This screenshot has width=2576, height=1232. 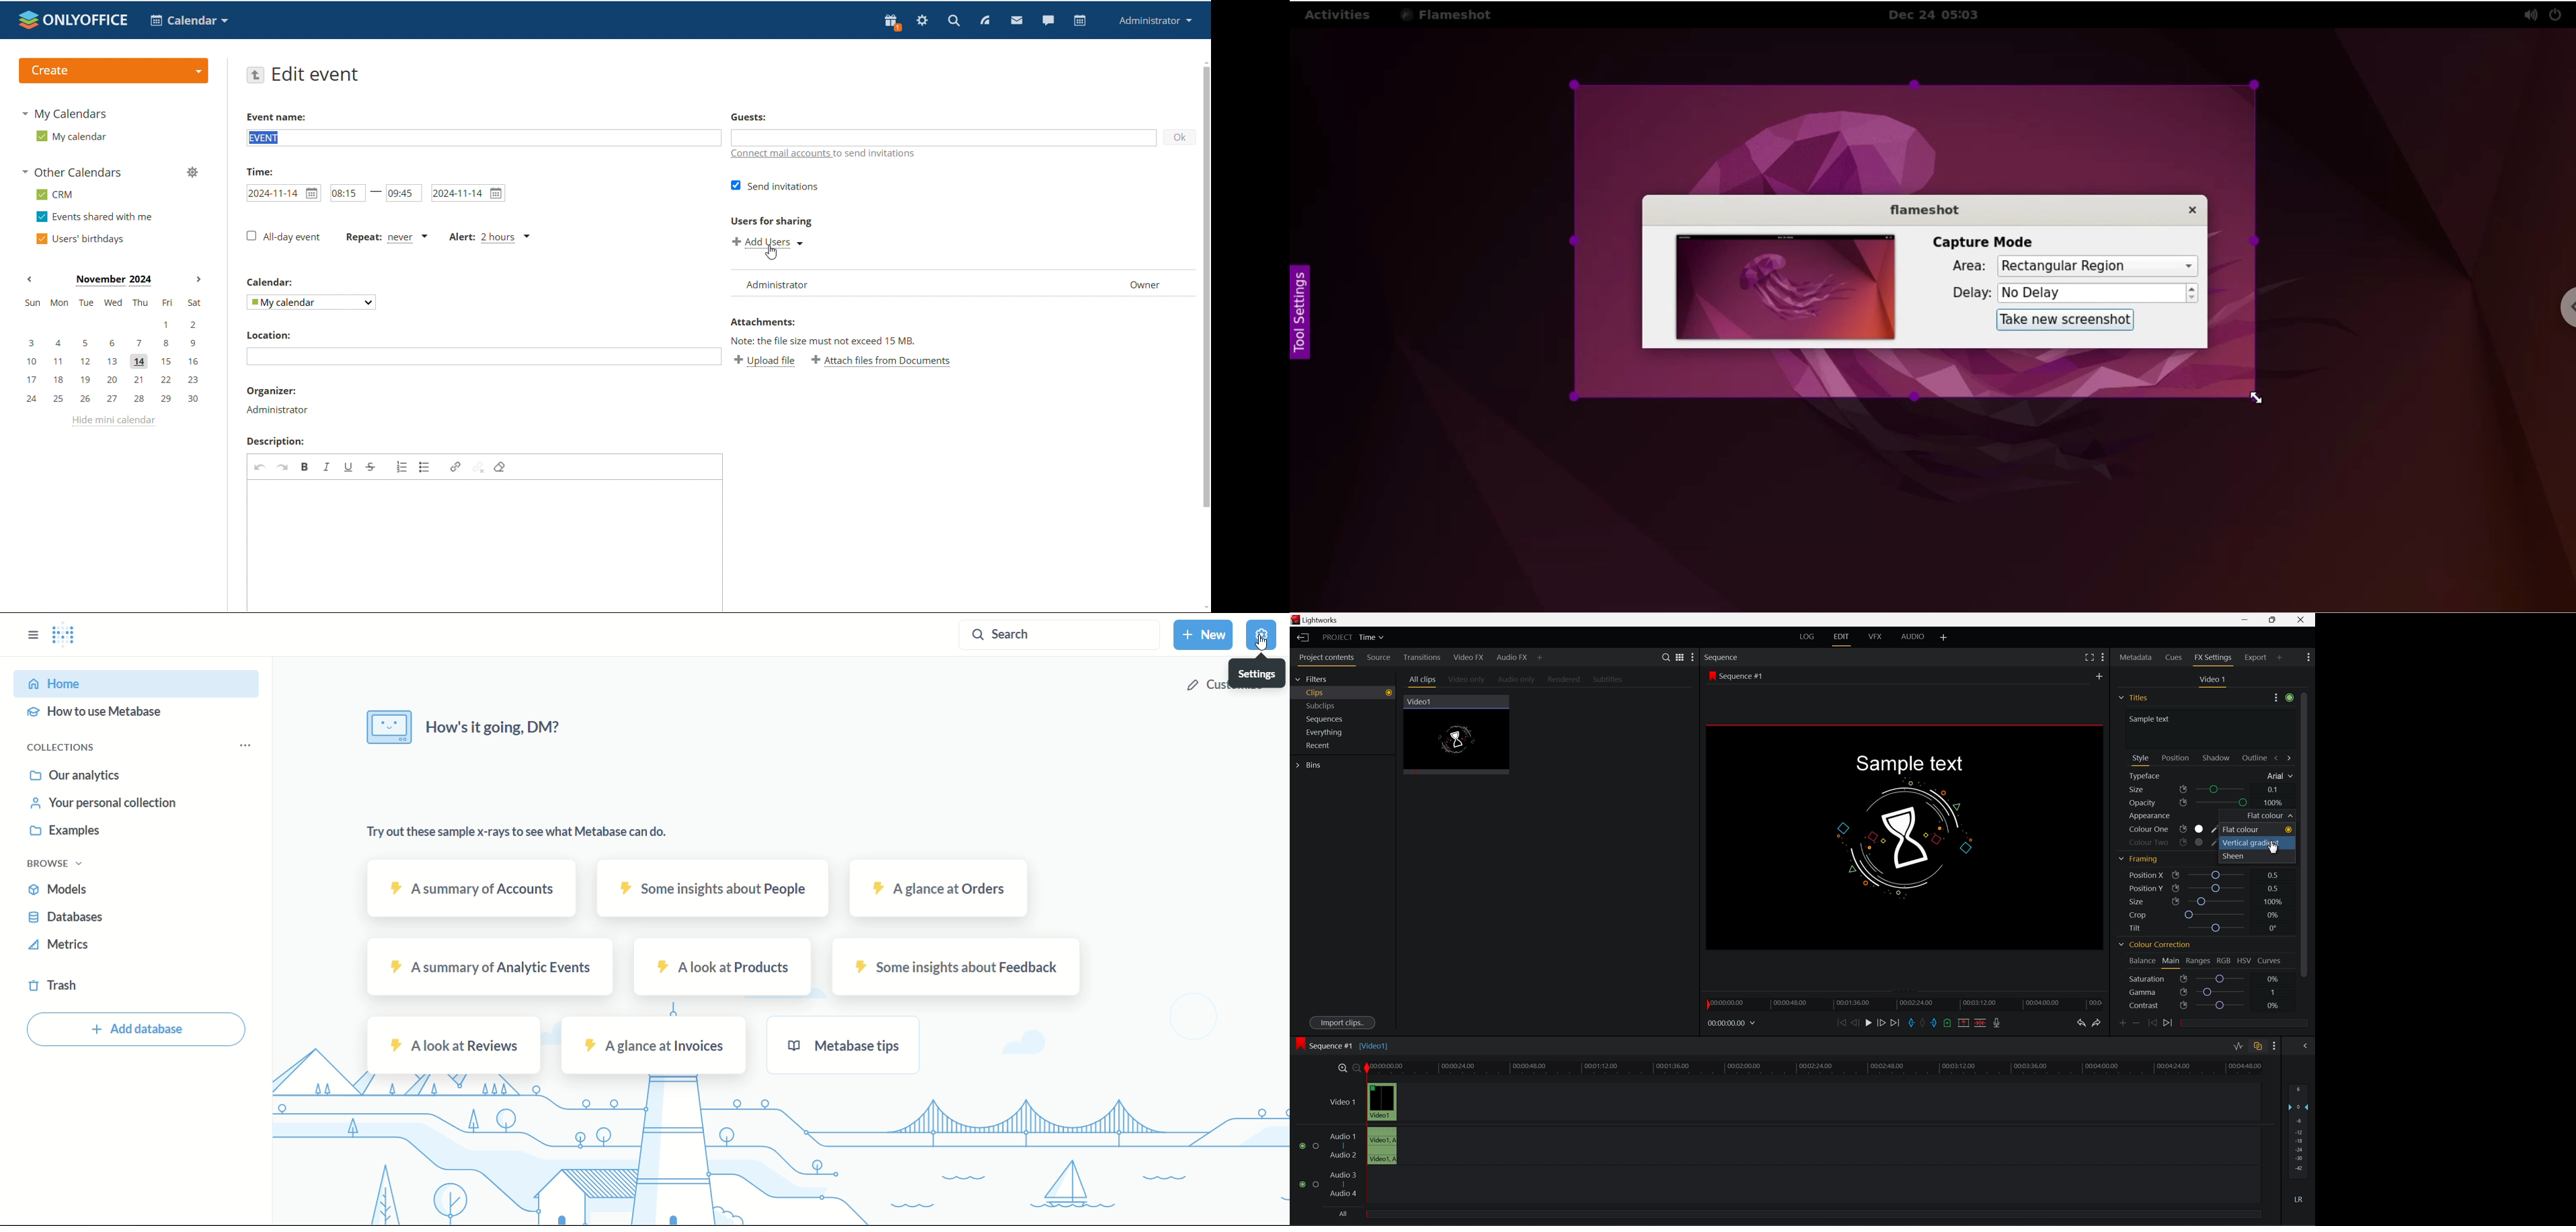 What do you see at coordinates (469, 193) in the screenshot?
I see `set end date` at bounding box center [469, 193].